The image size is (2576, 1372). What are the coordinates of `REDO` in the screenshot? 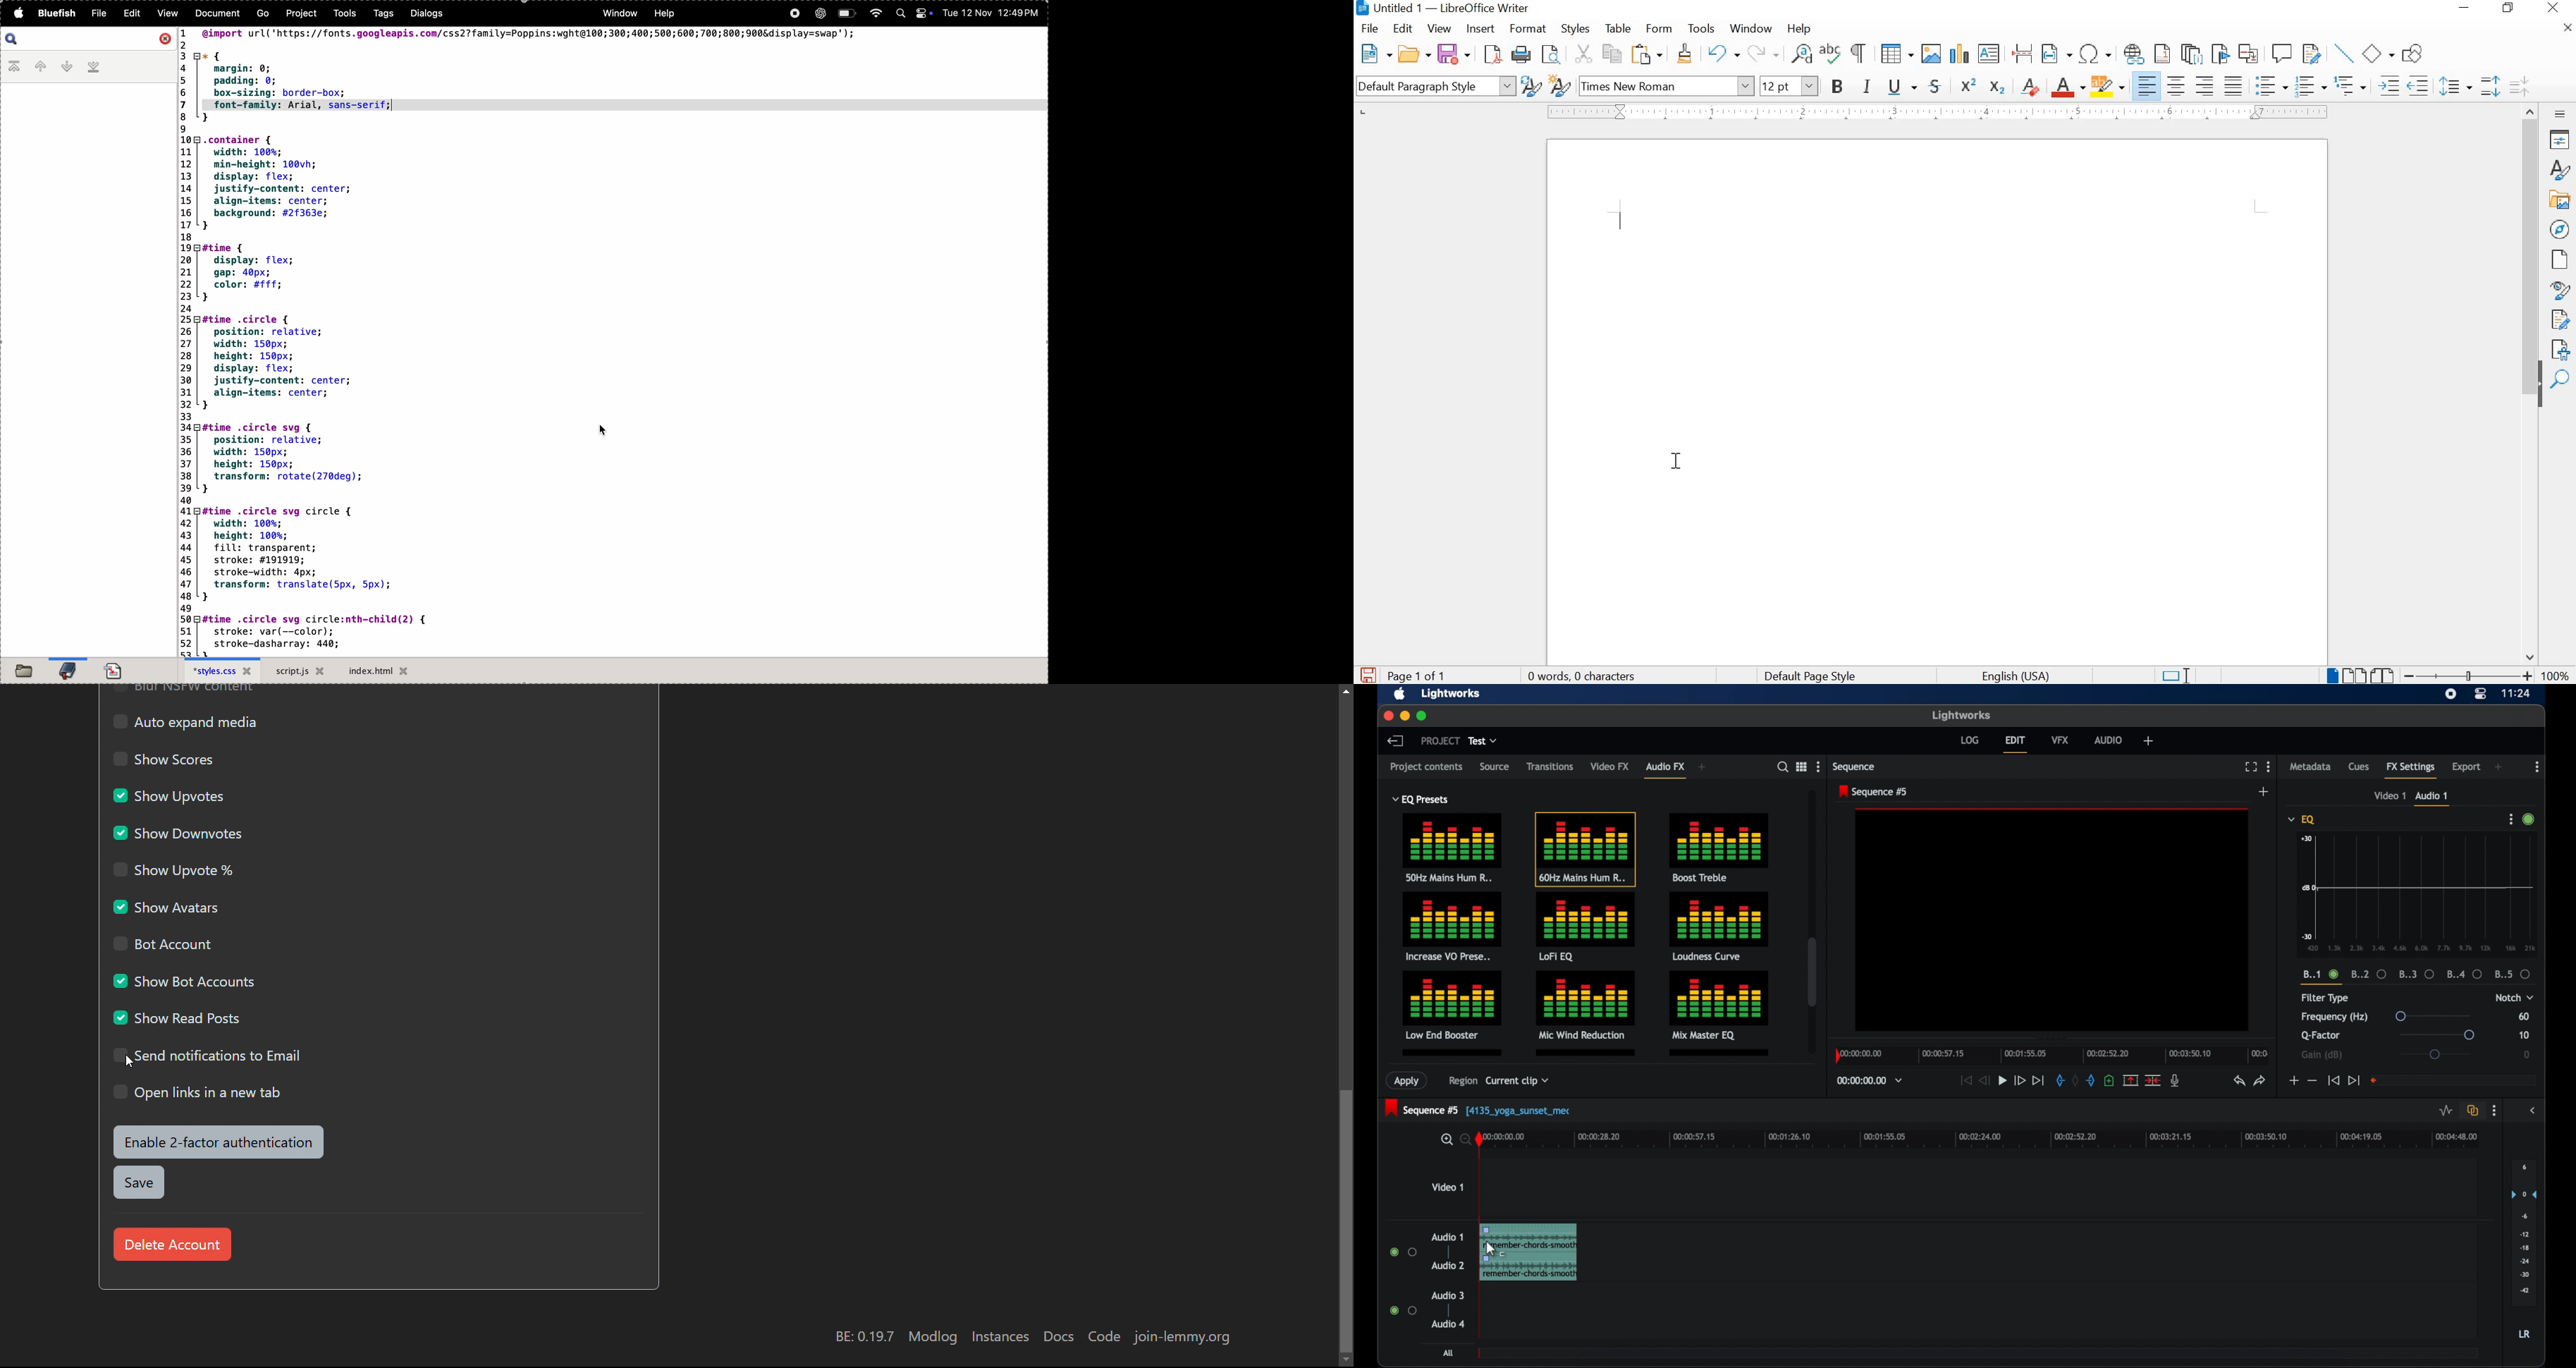 It's located at (1765, 54).